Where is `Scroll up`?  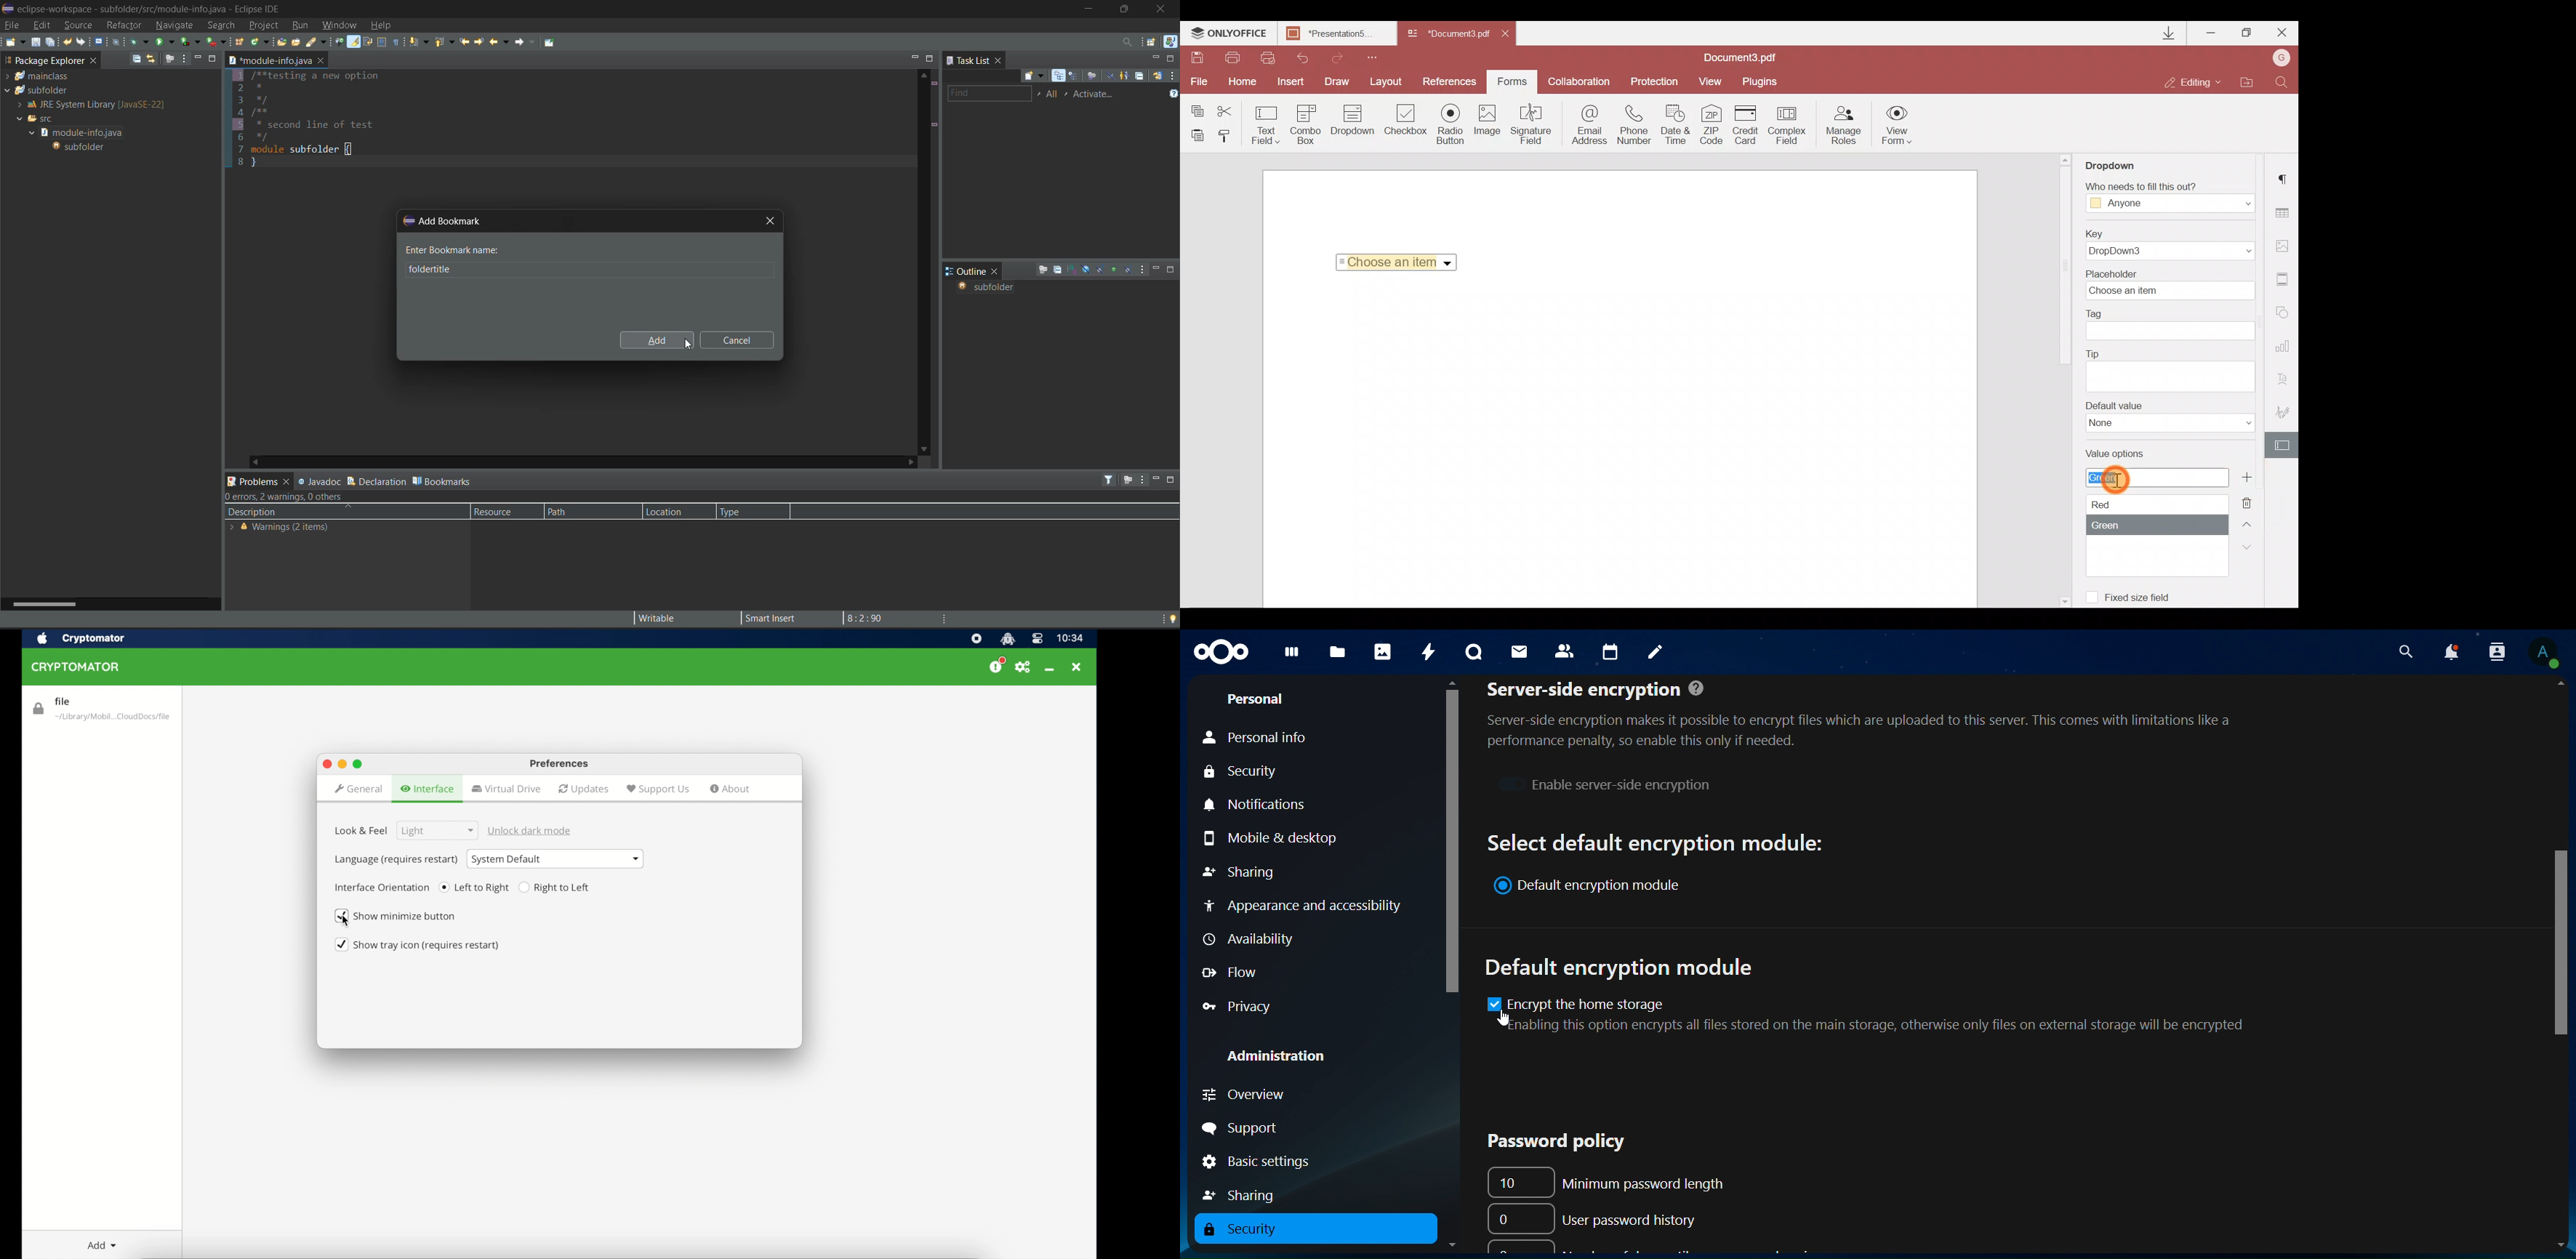 Scroll up is located at coordinates (2066, 159).